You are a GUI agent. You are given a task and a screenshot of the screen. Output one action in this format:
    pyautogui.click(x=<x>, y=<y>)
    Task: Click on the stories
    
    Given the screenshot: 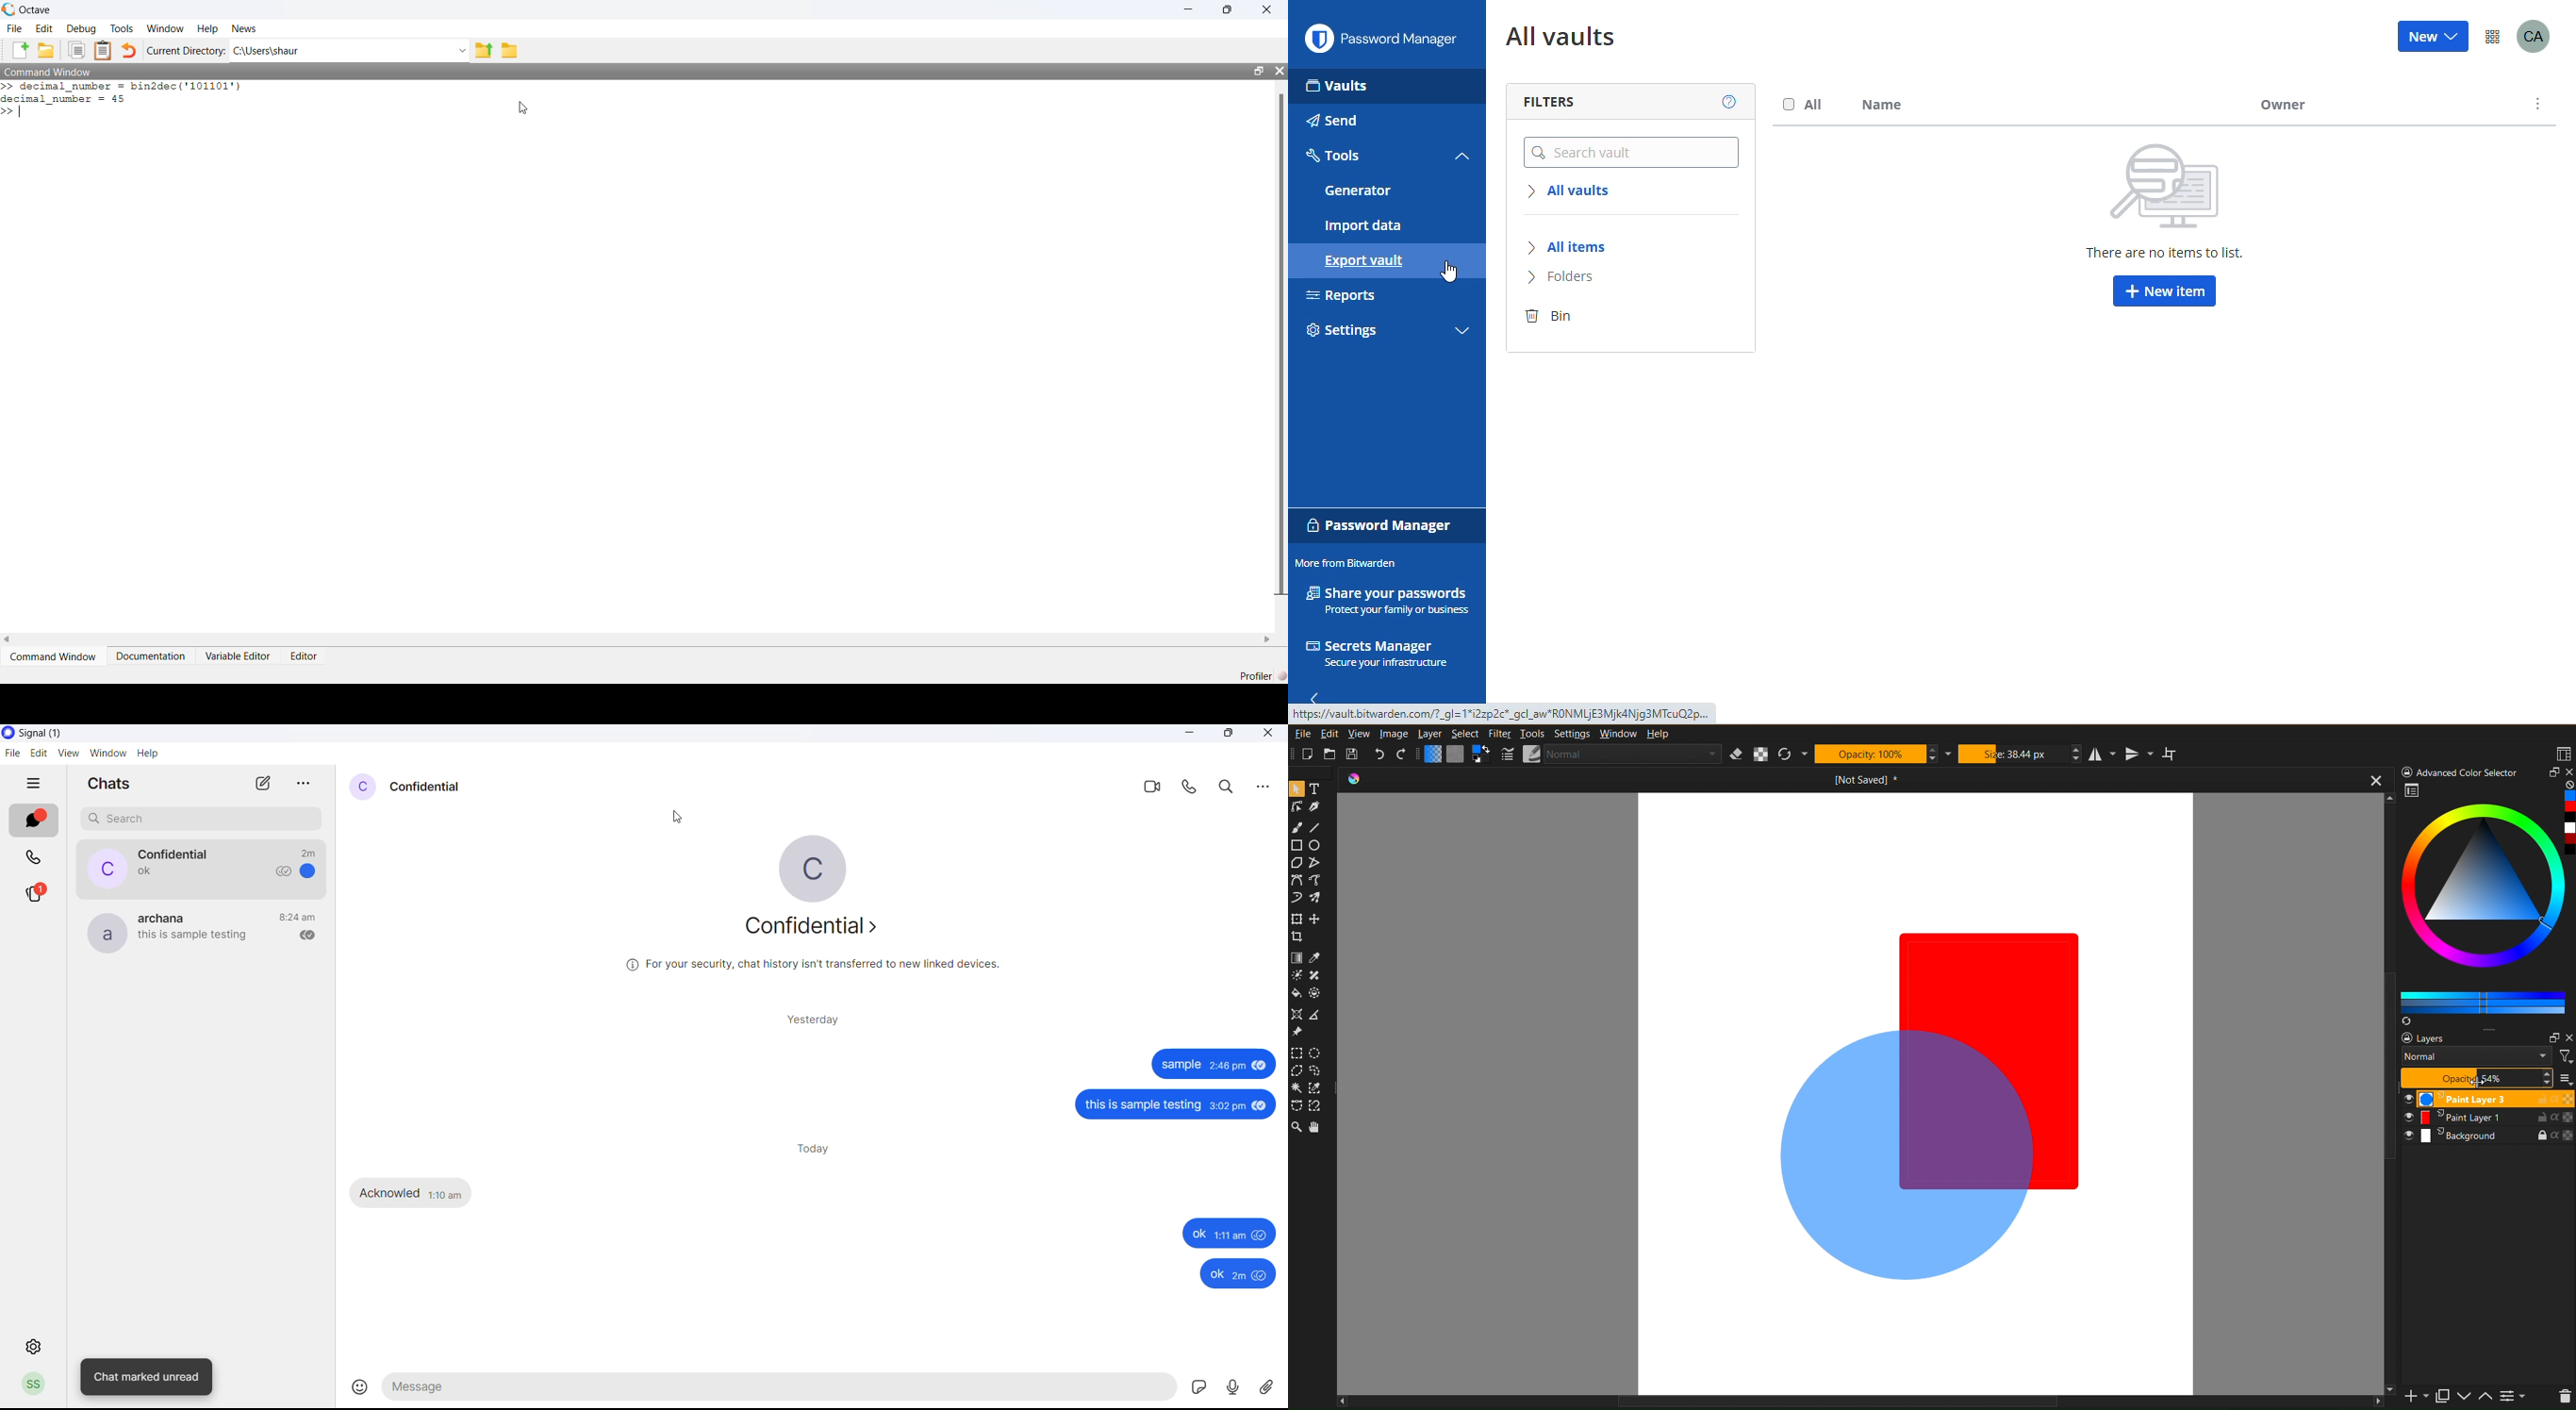 What is the action you would take?
    pyautogui.click(x=34, y=894)
    